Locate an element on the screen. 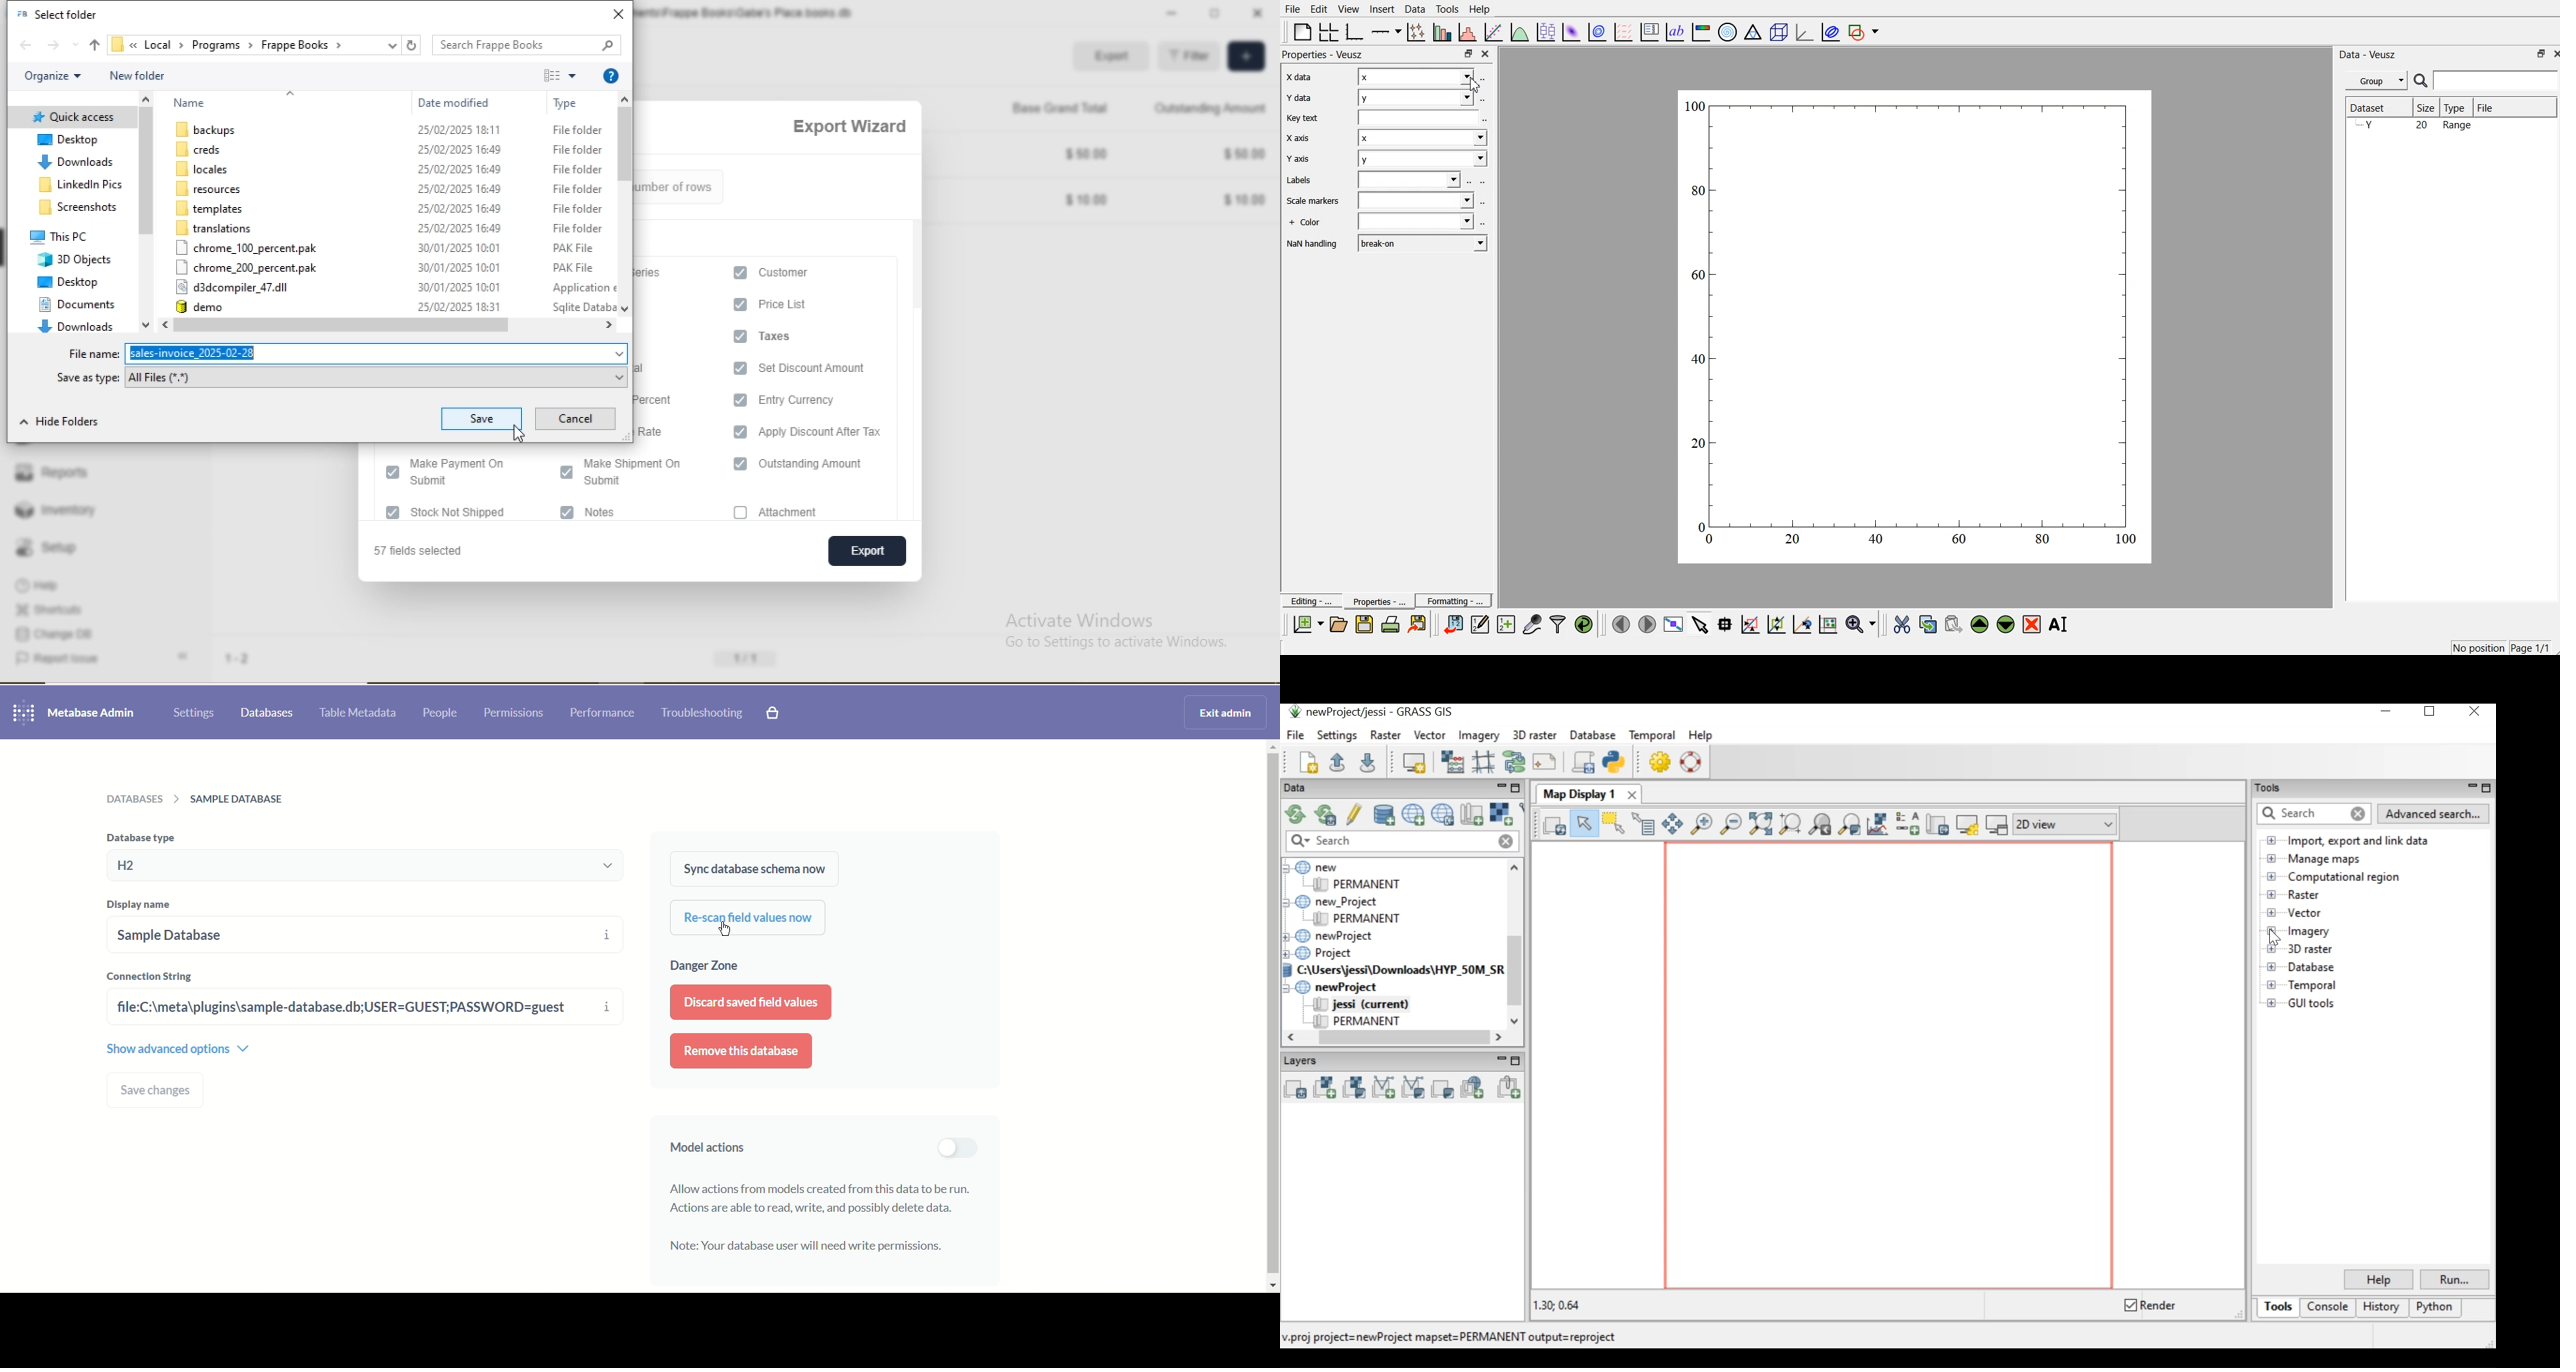 The height and width of the screenshot is (1372, 2576). Help is located at coordinates (50, 584).